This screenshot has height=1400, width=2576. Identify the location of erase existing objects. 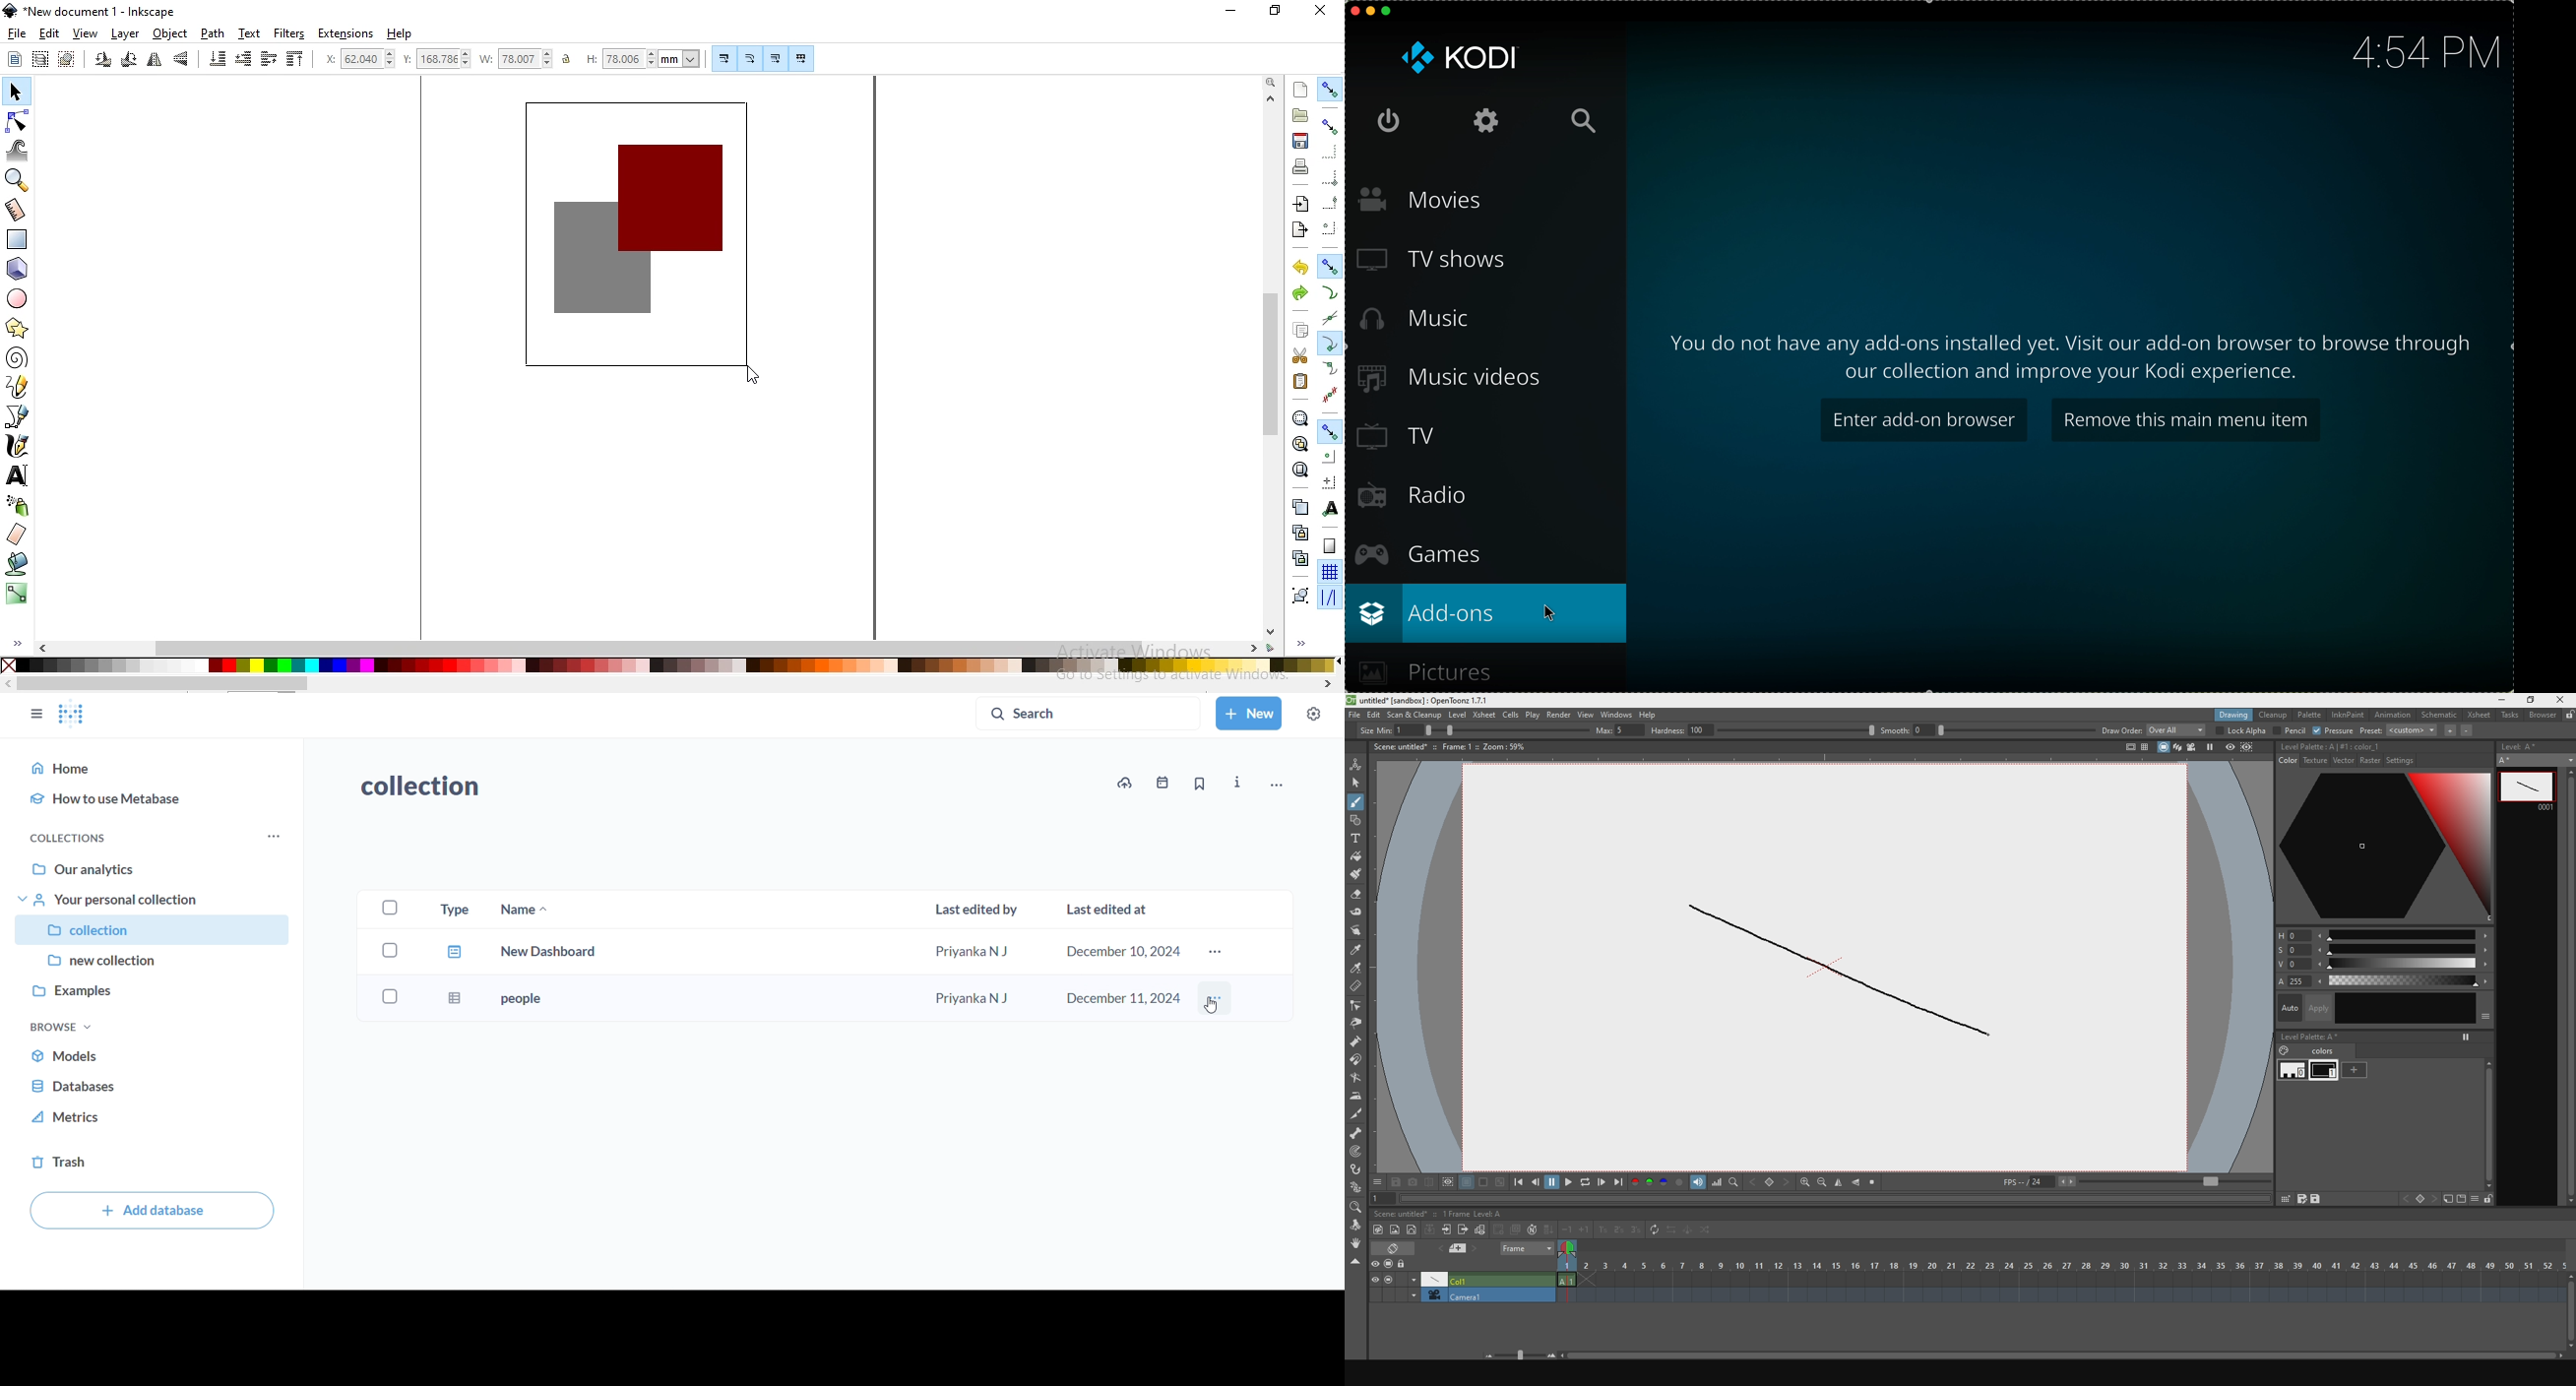
(16, 534).